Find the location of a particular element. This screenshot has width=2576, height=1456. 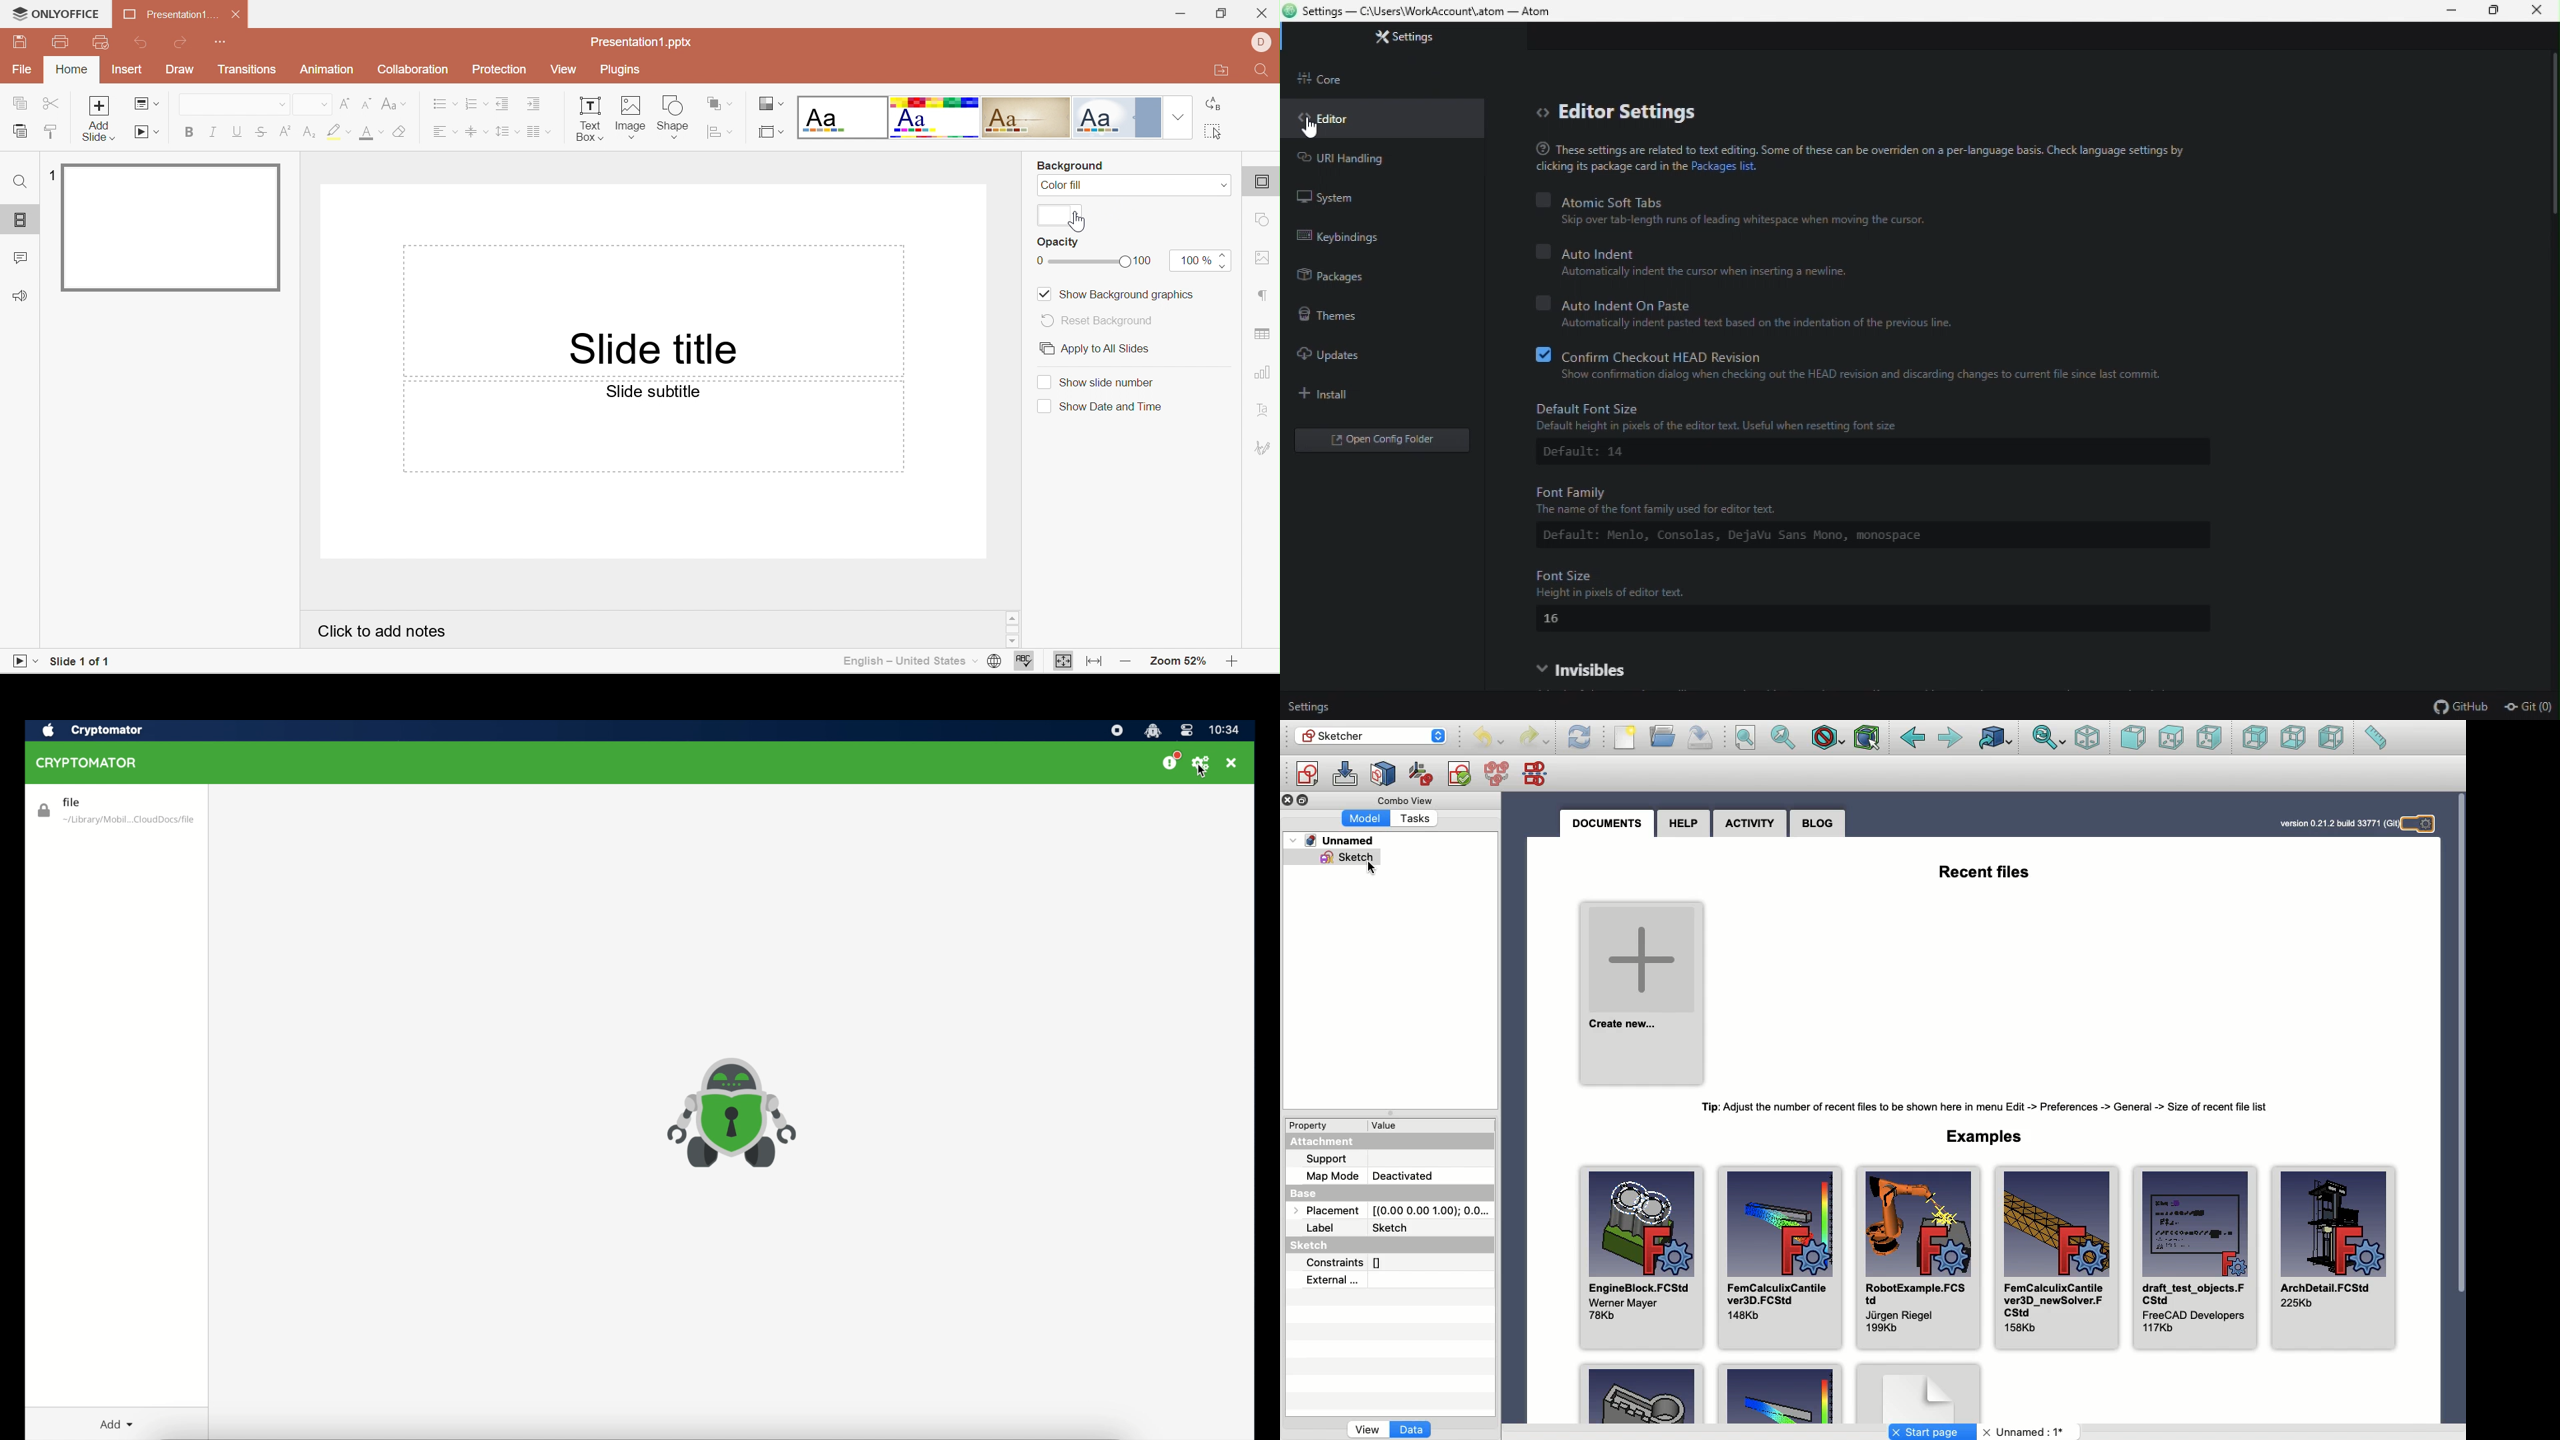

Setting is located at coordinates (1316, 706).